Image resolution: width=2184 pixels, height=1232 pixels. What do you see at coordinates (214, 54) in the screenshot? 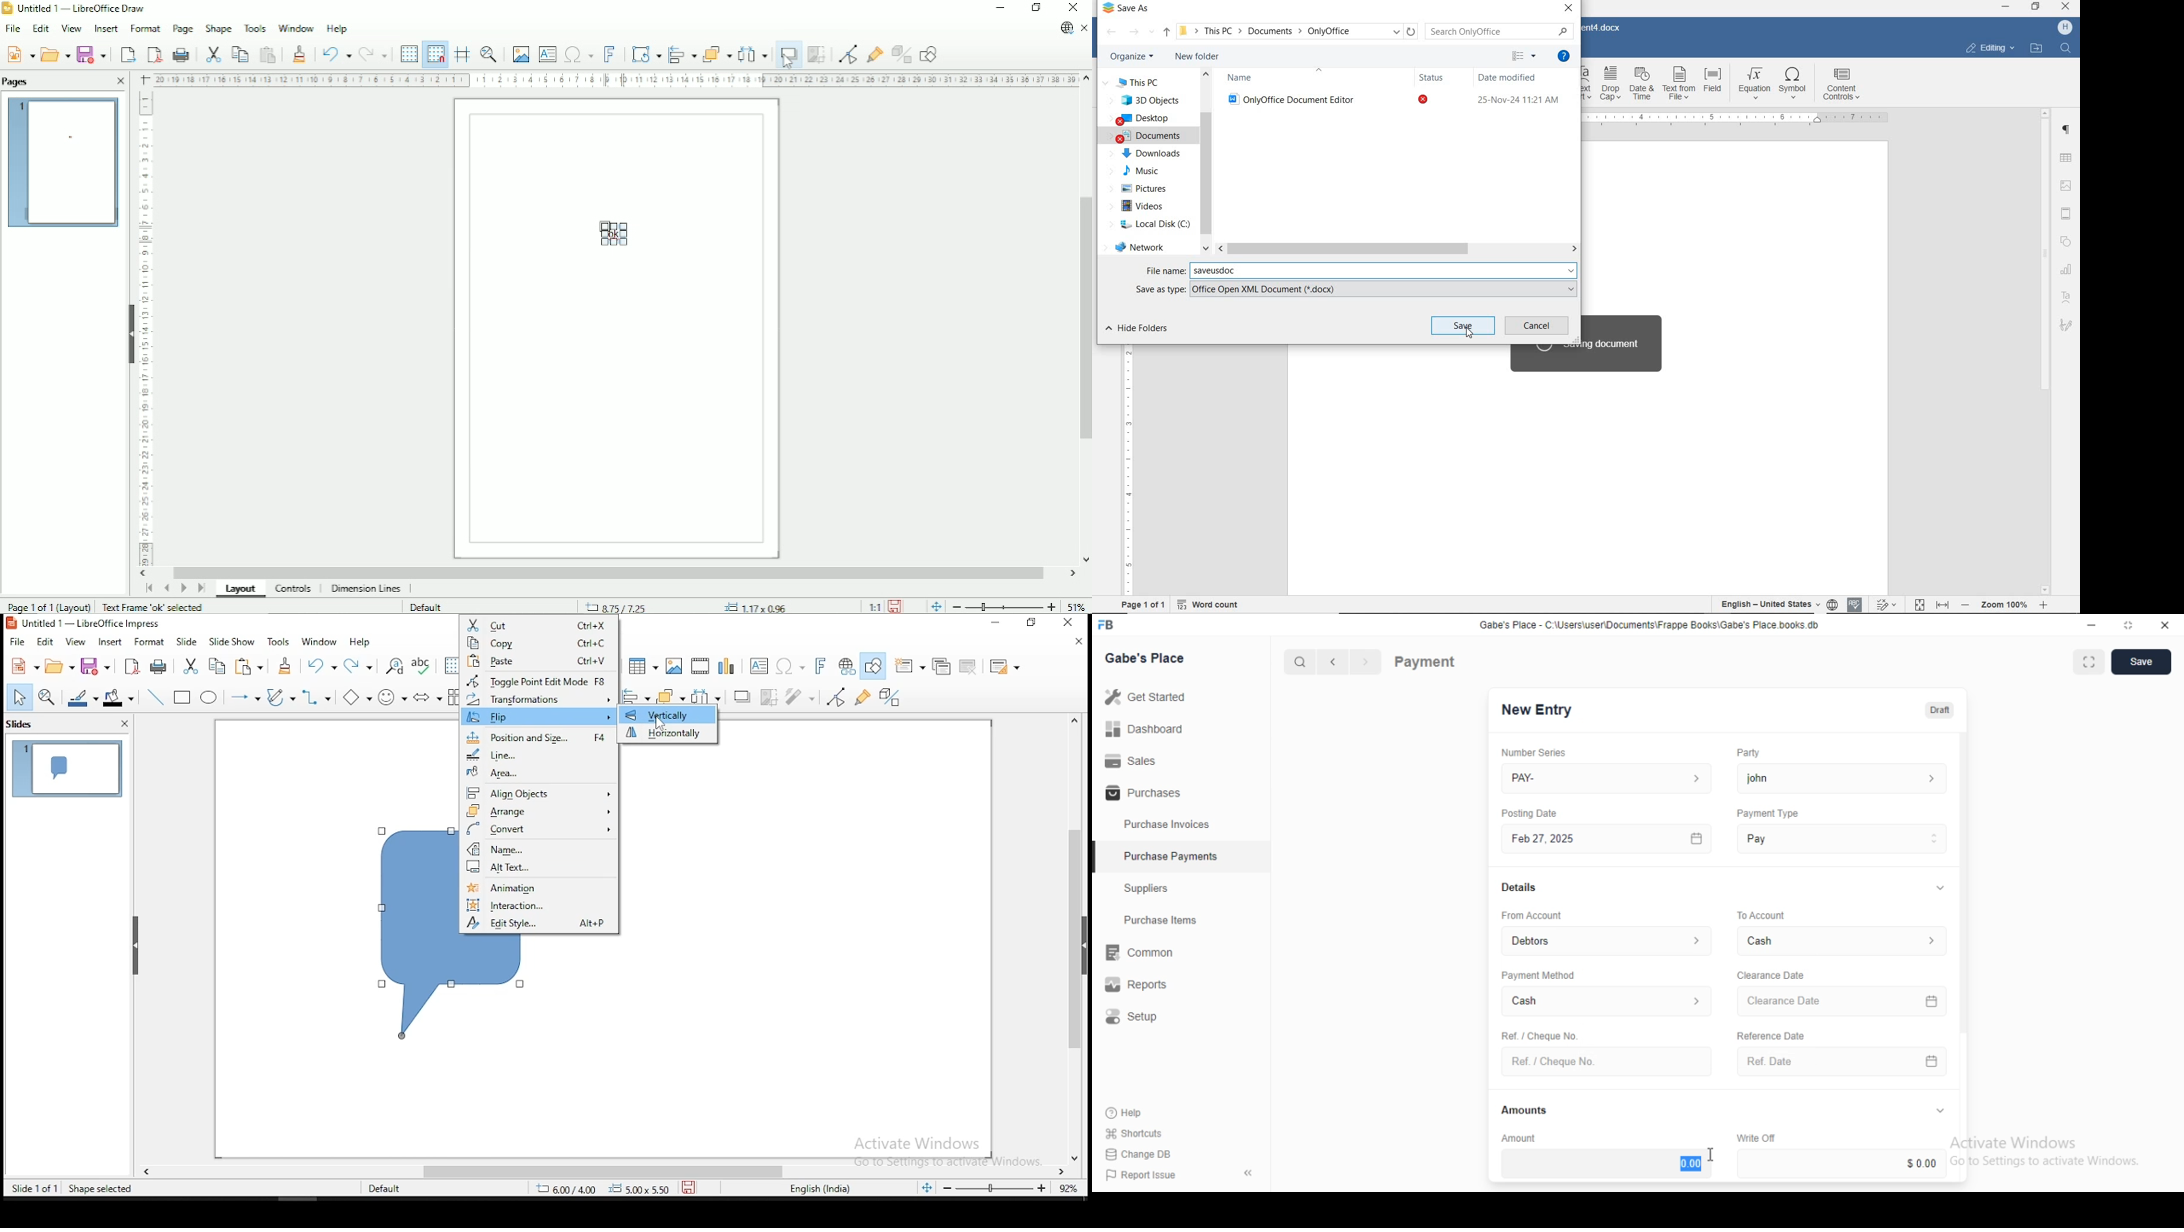
I see `Cut` at bounding box center [214, 54].